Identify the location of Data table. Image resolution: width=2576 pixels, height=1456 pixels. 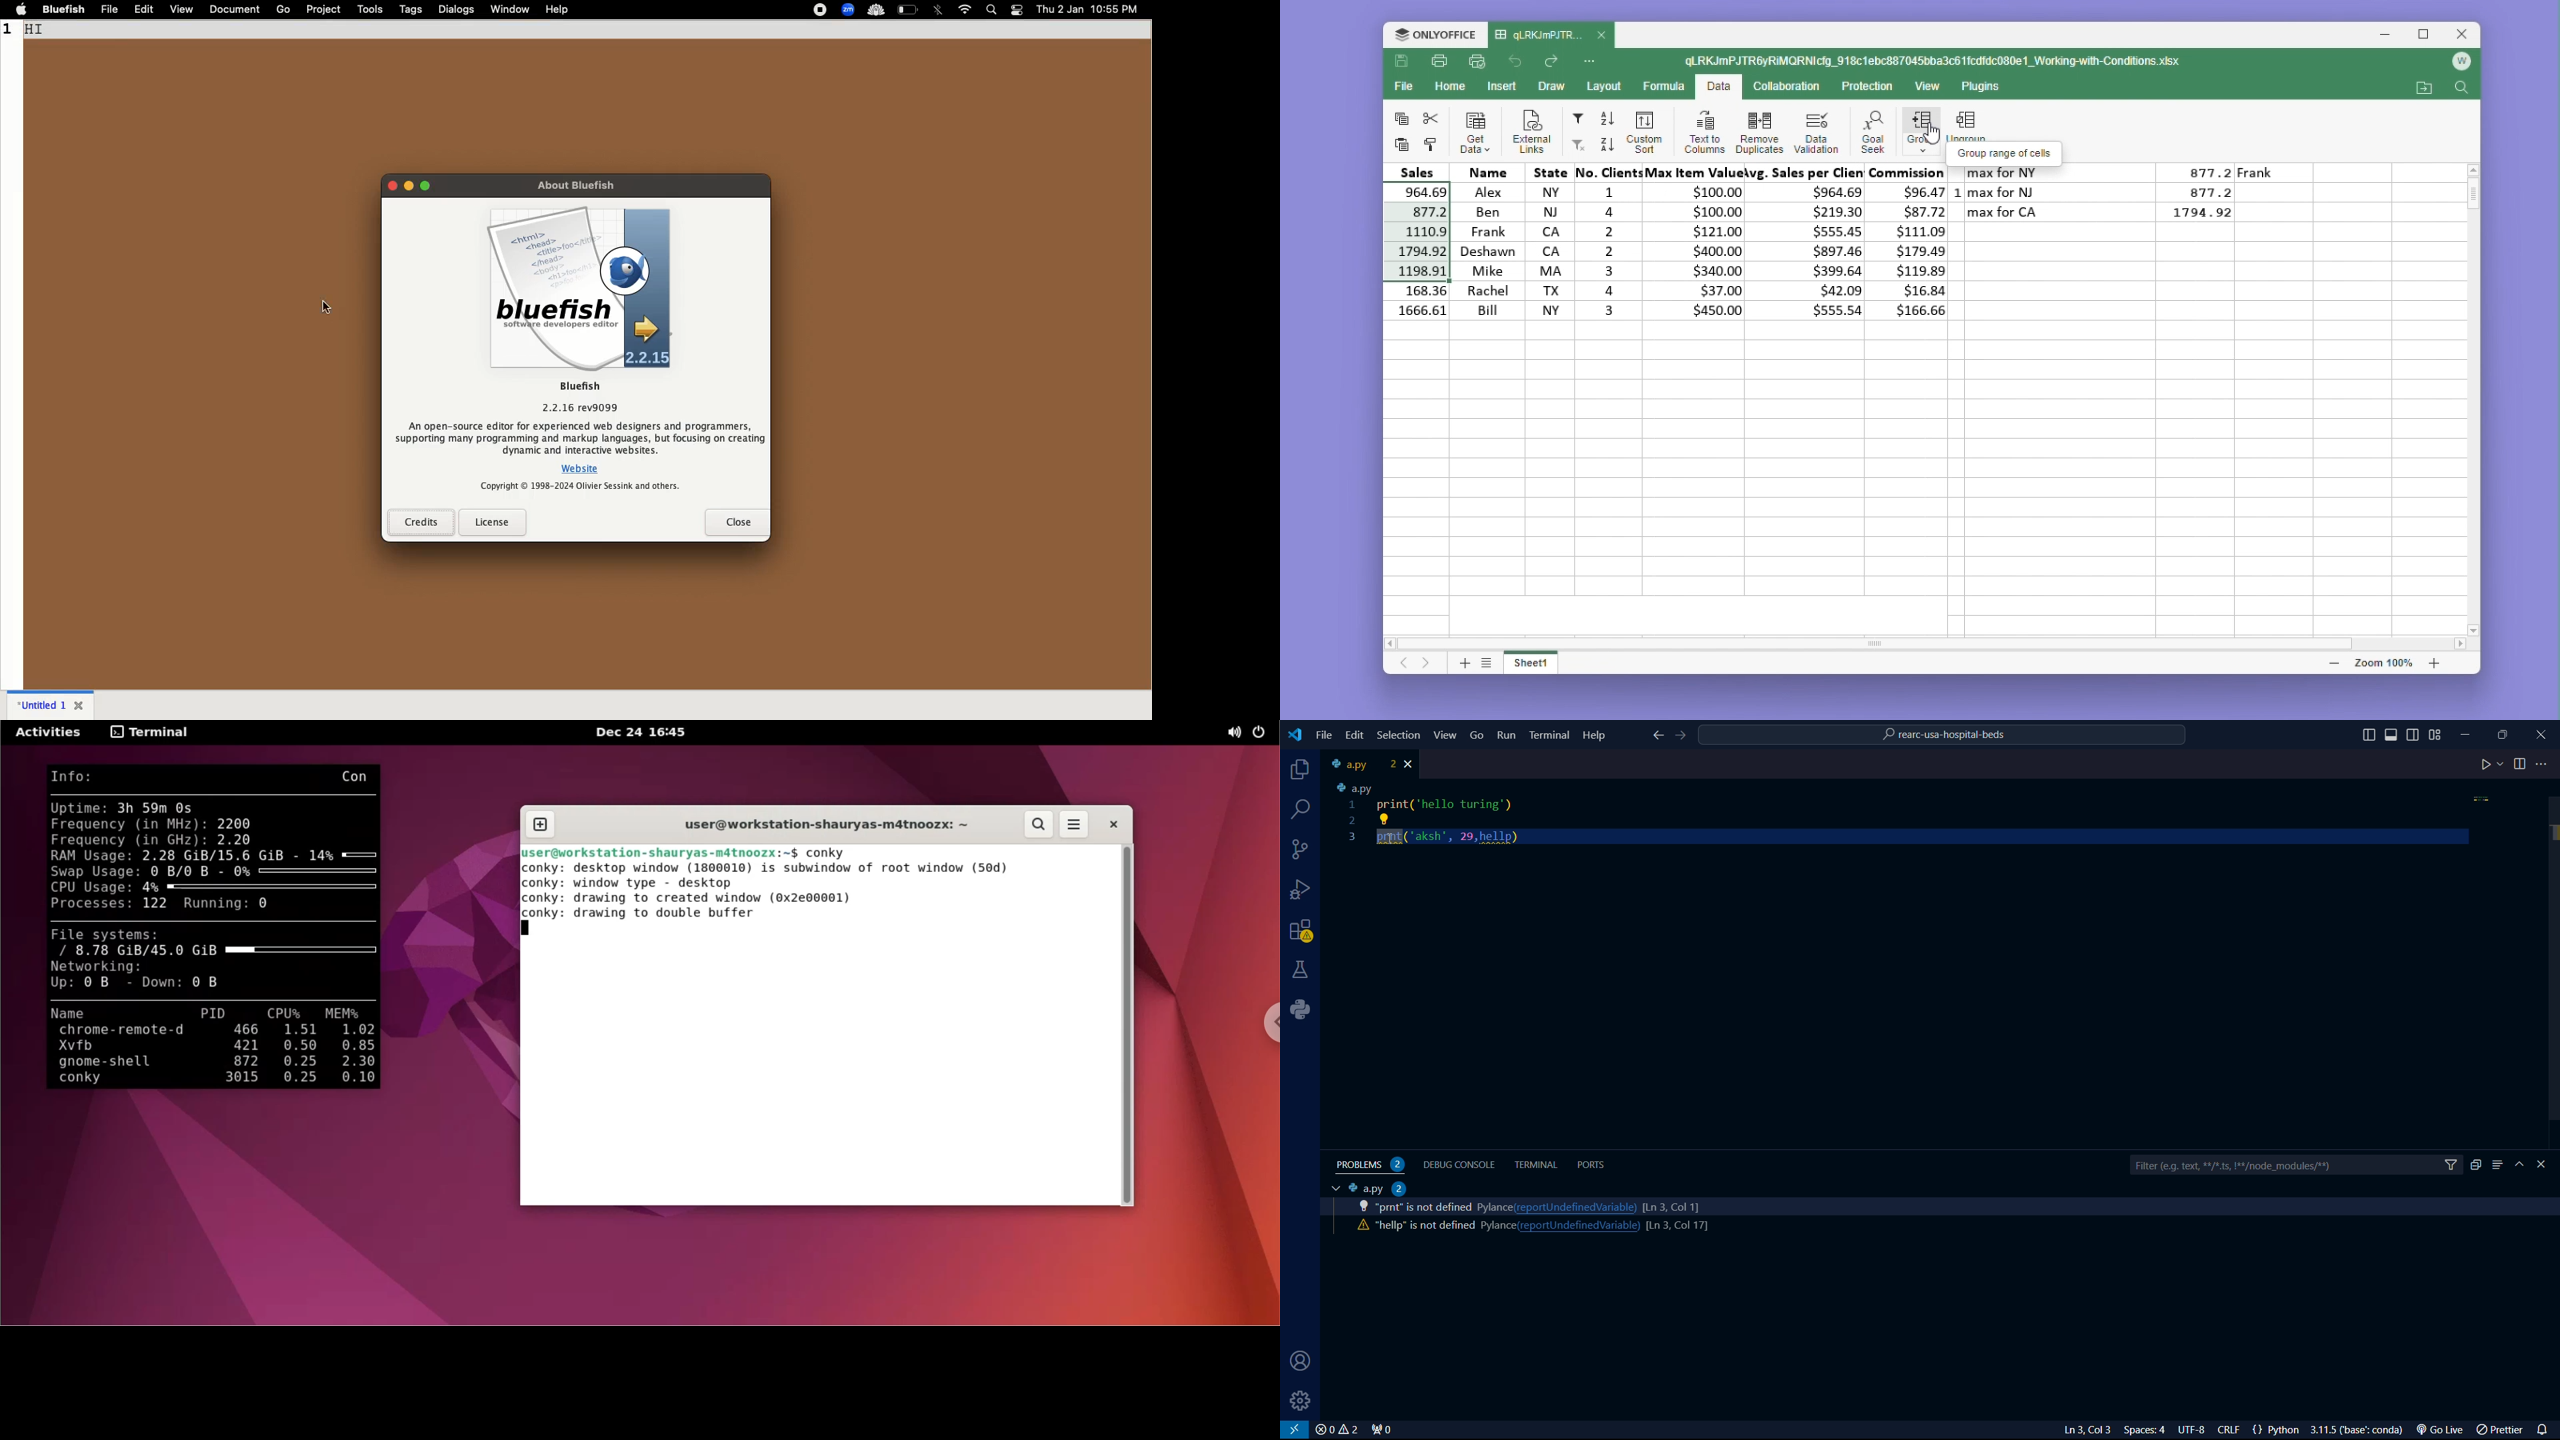
(2119, 198).